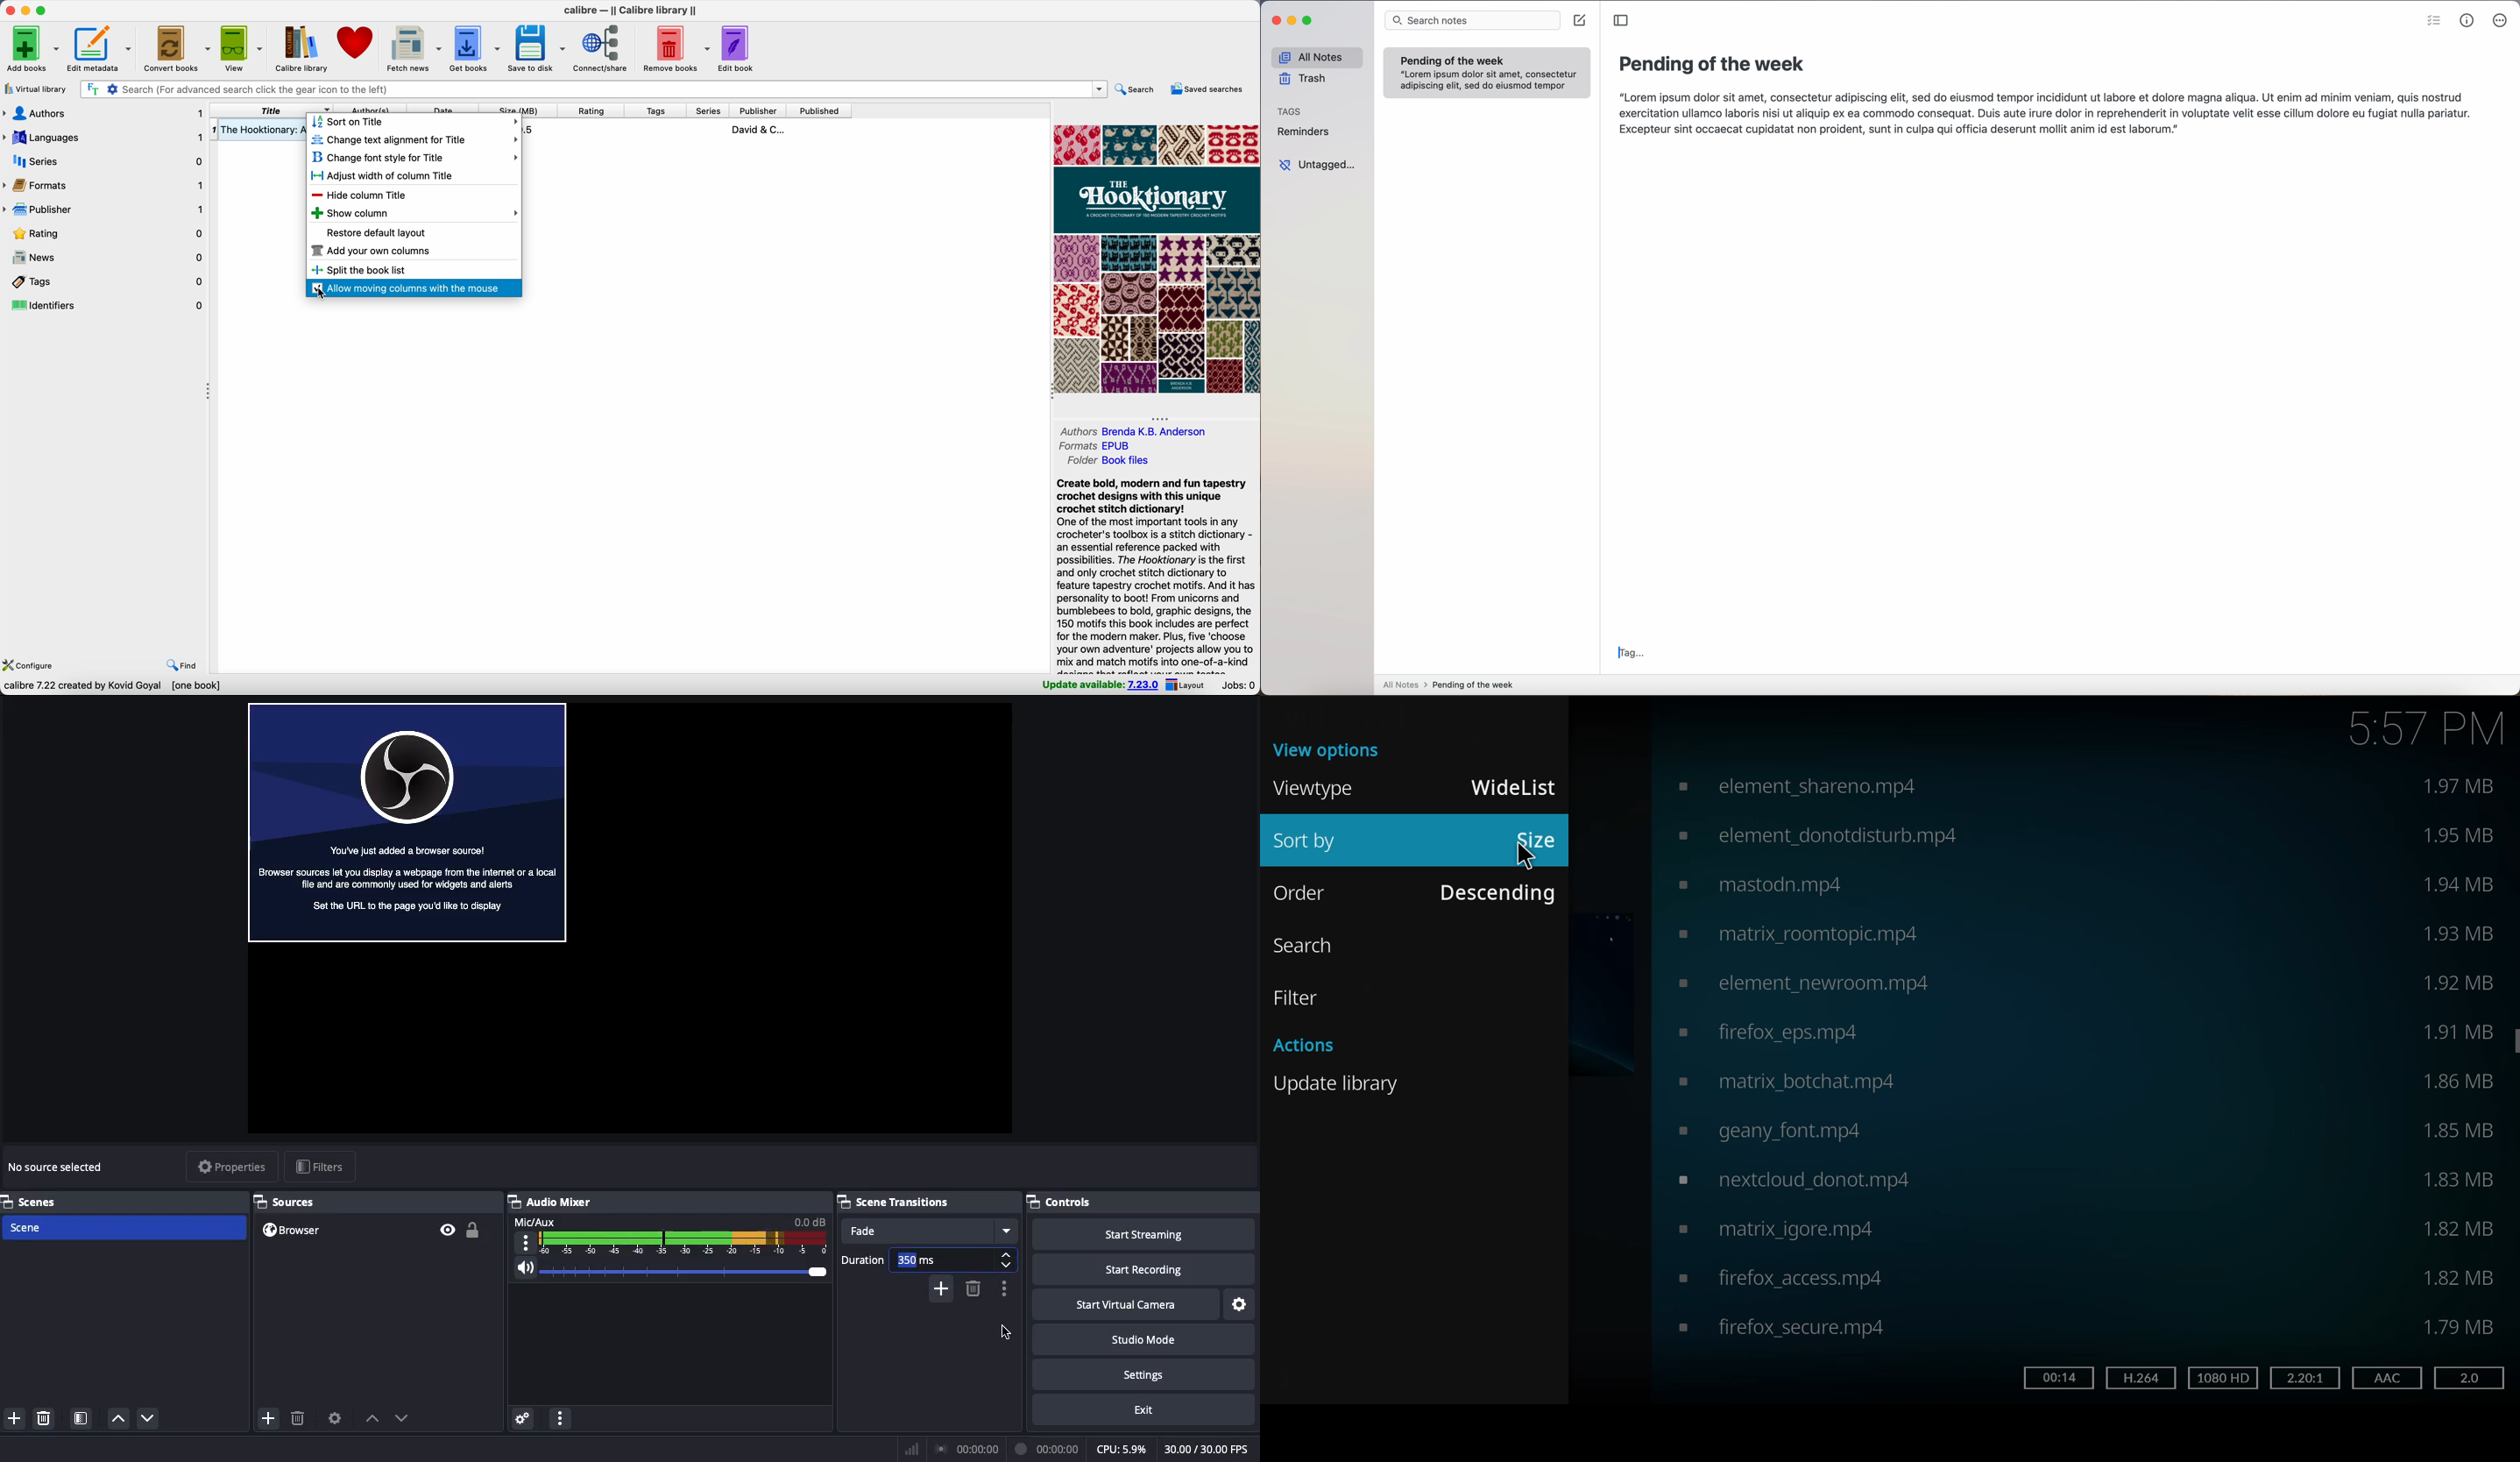 Image resolution: width=2520 pixels, height=1484 pixels. I want to click on delete, so click(976, 1290).